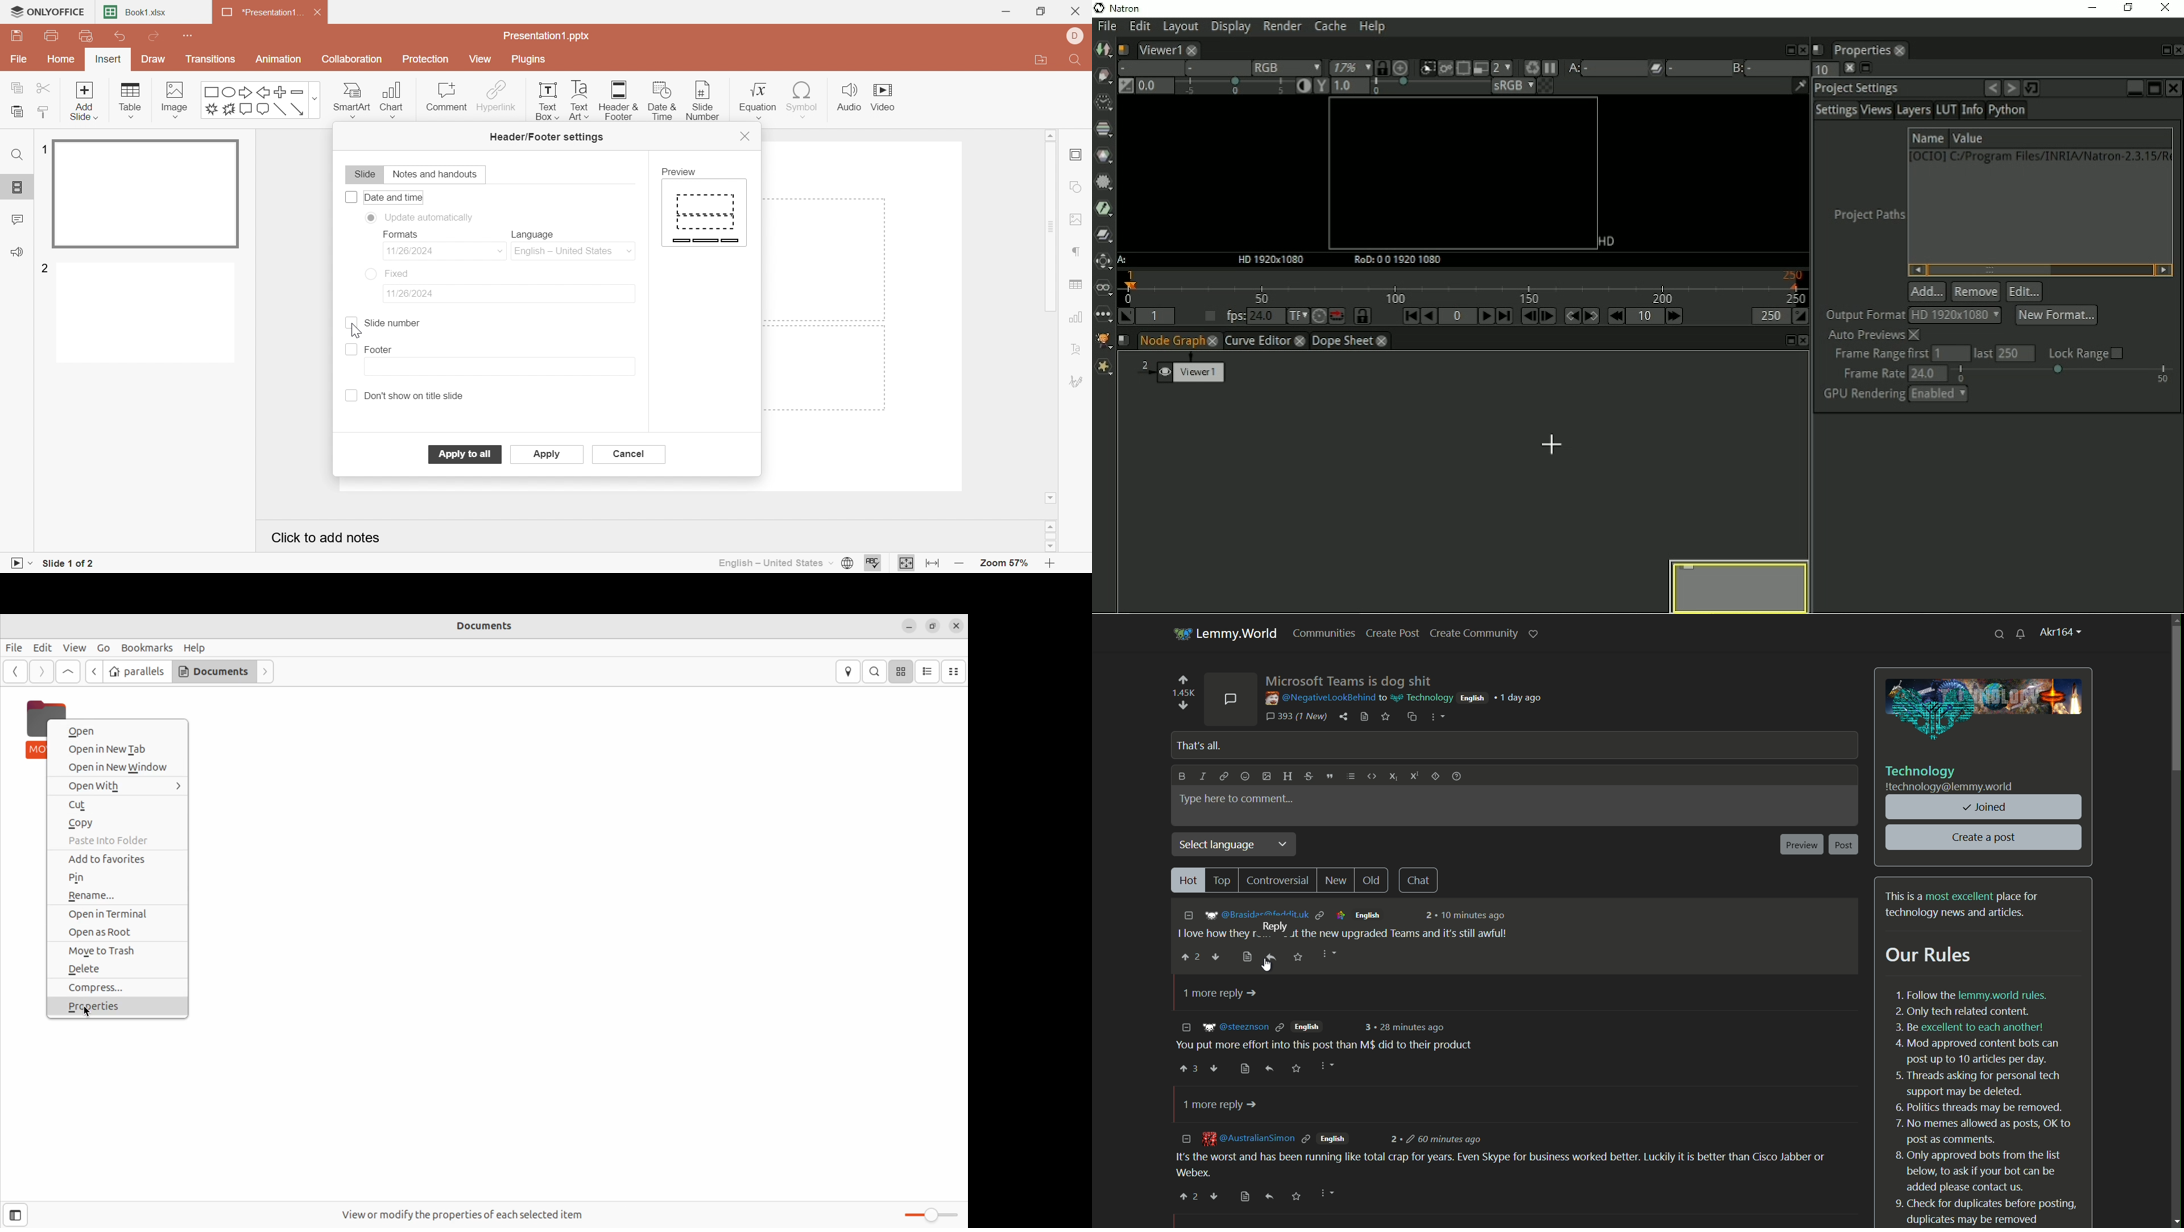 The image size is (2184, 1232). Describe the element at coordinates (630, 454) in the screenshot. I see `Cancel` at that location.